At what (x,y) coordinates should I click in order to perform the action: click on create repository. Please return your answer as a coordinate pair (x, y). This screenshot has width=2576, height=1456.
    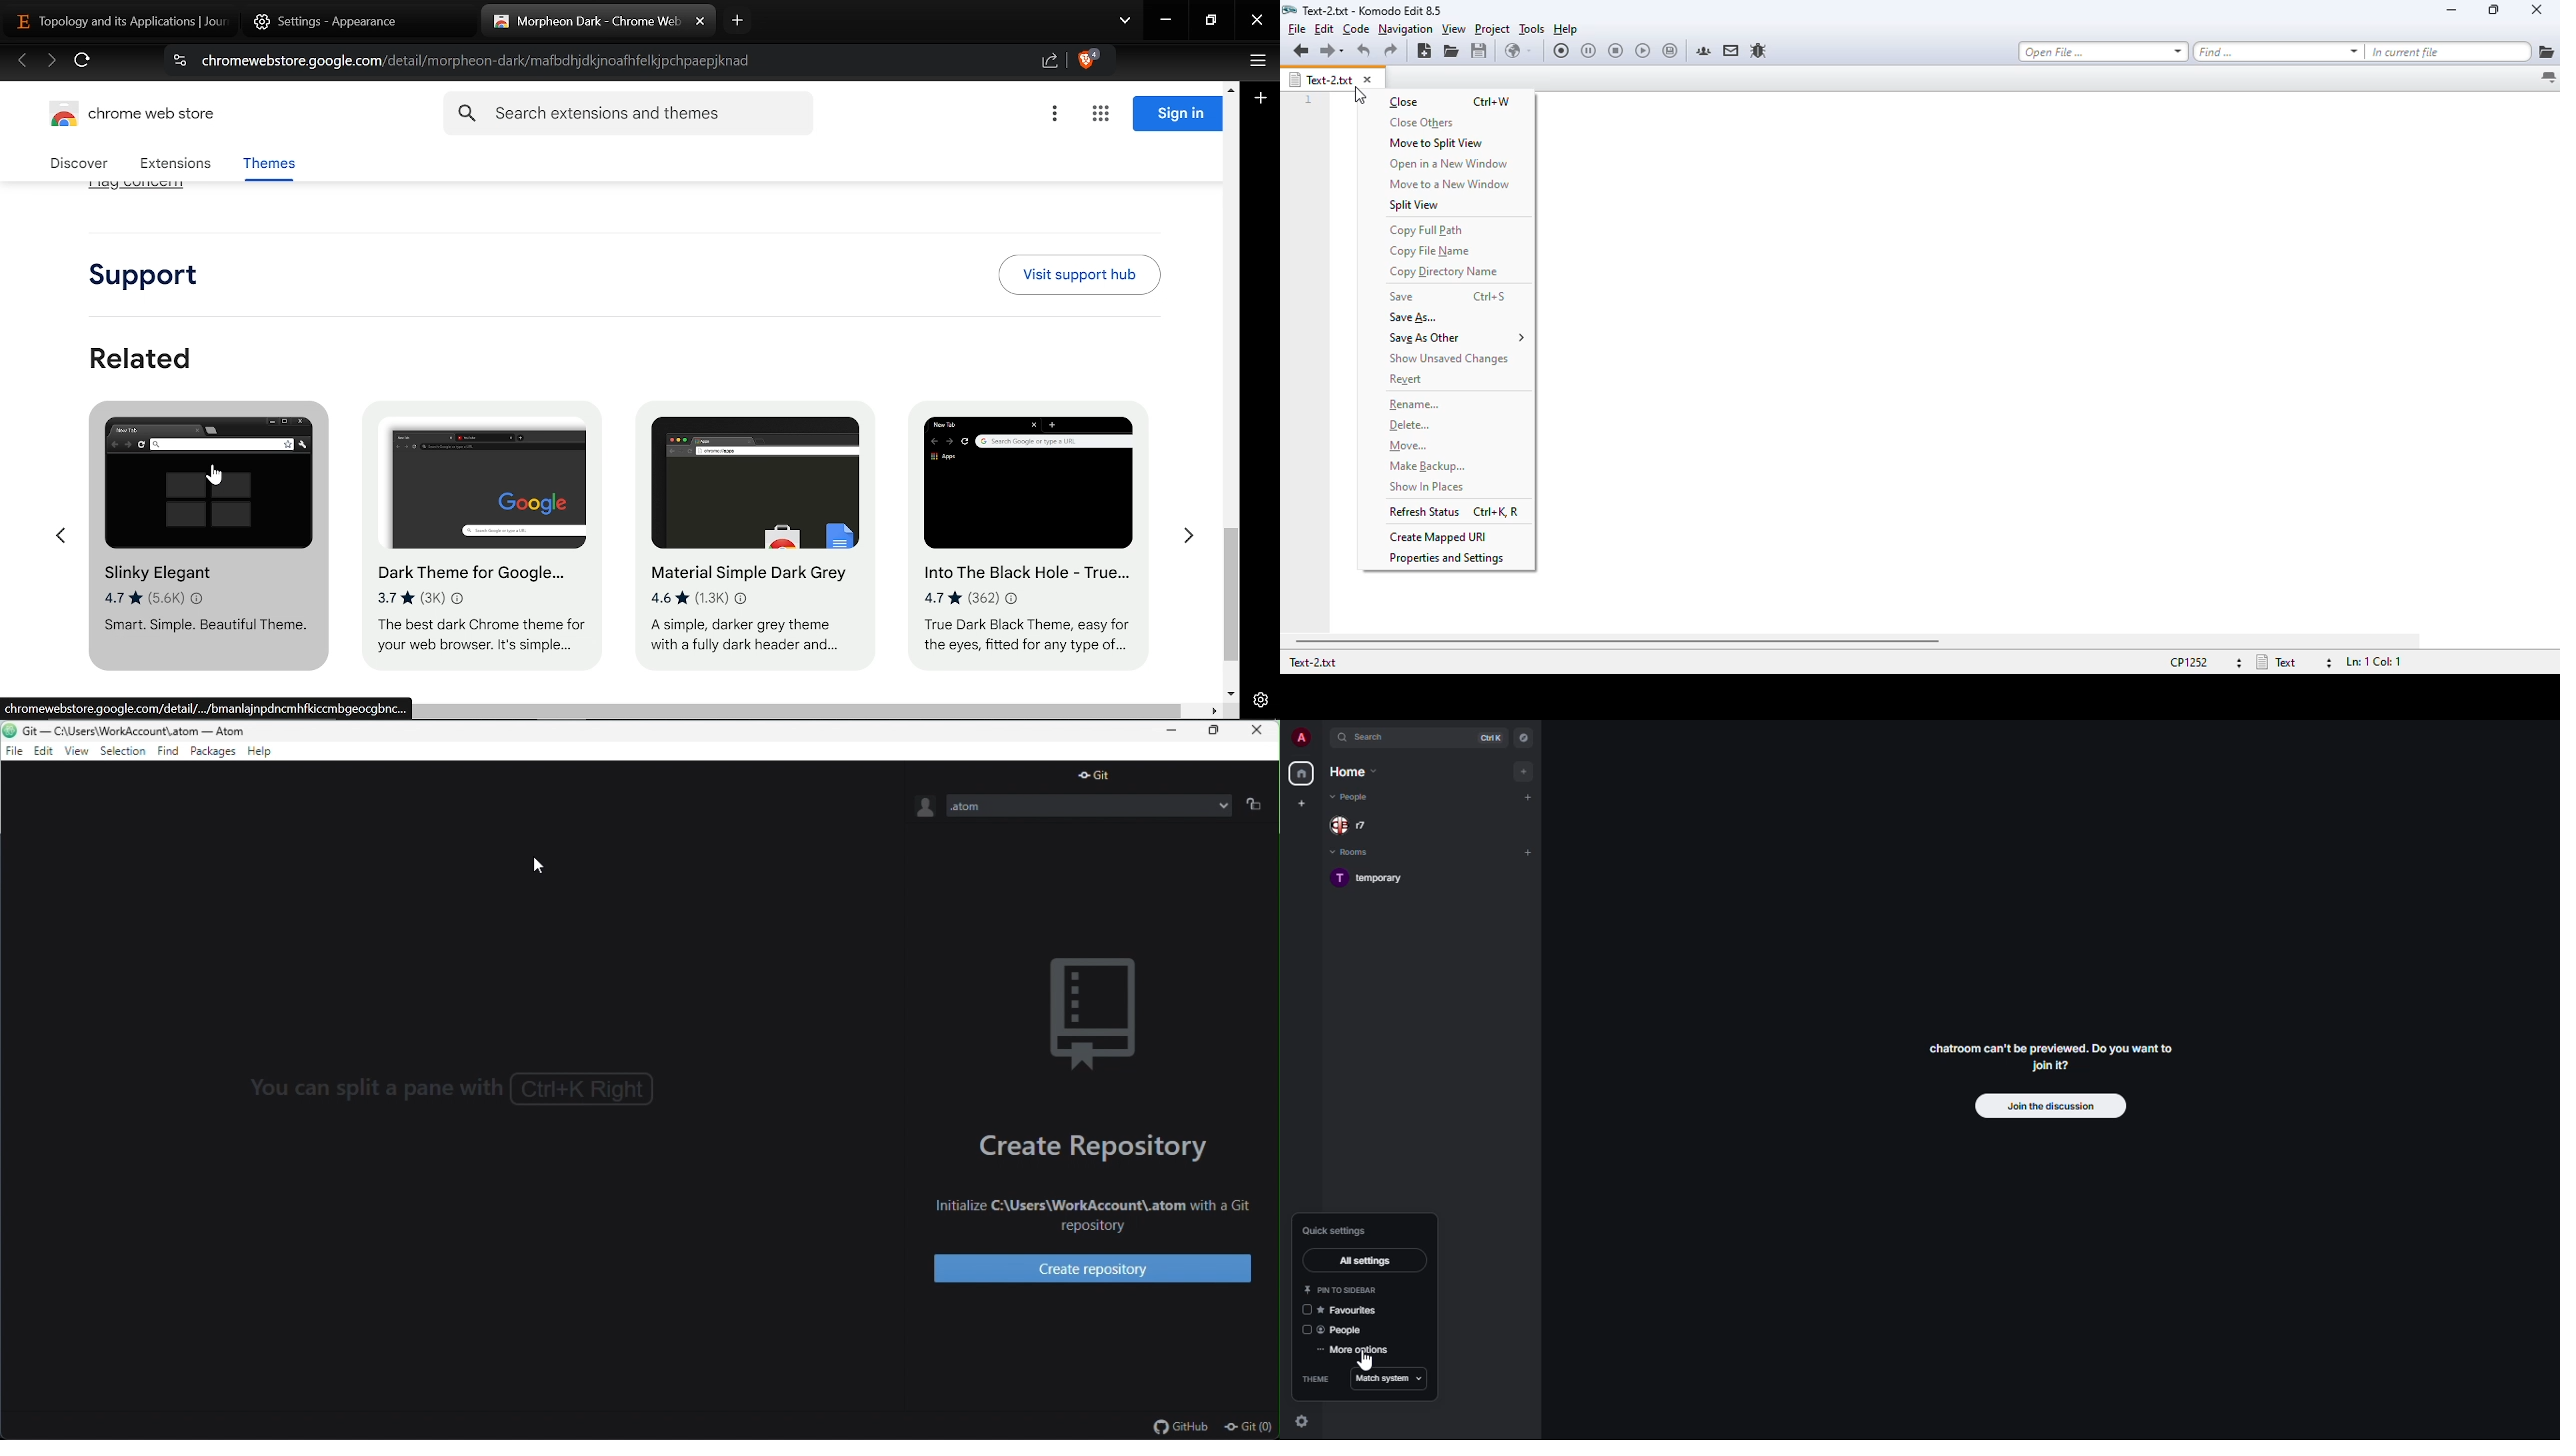
    Looking at the image, I should click on (1092, 1268).